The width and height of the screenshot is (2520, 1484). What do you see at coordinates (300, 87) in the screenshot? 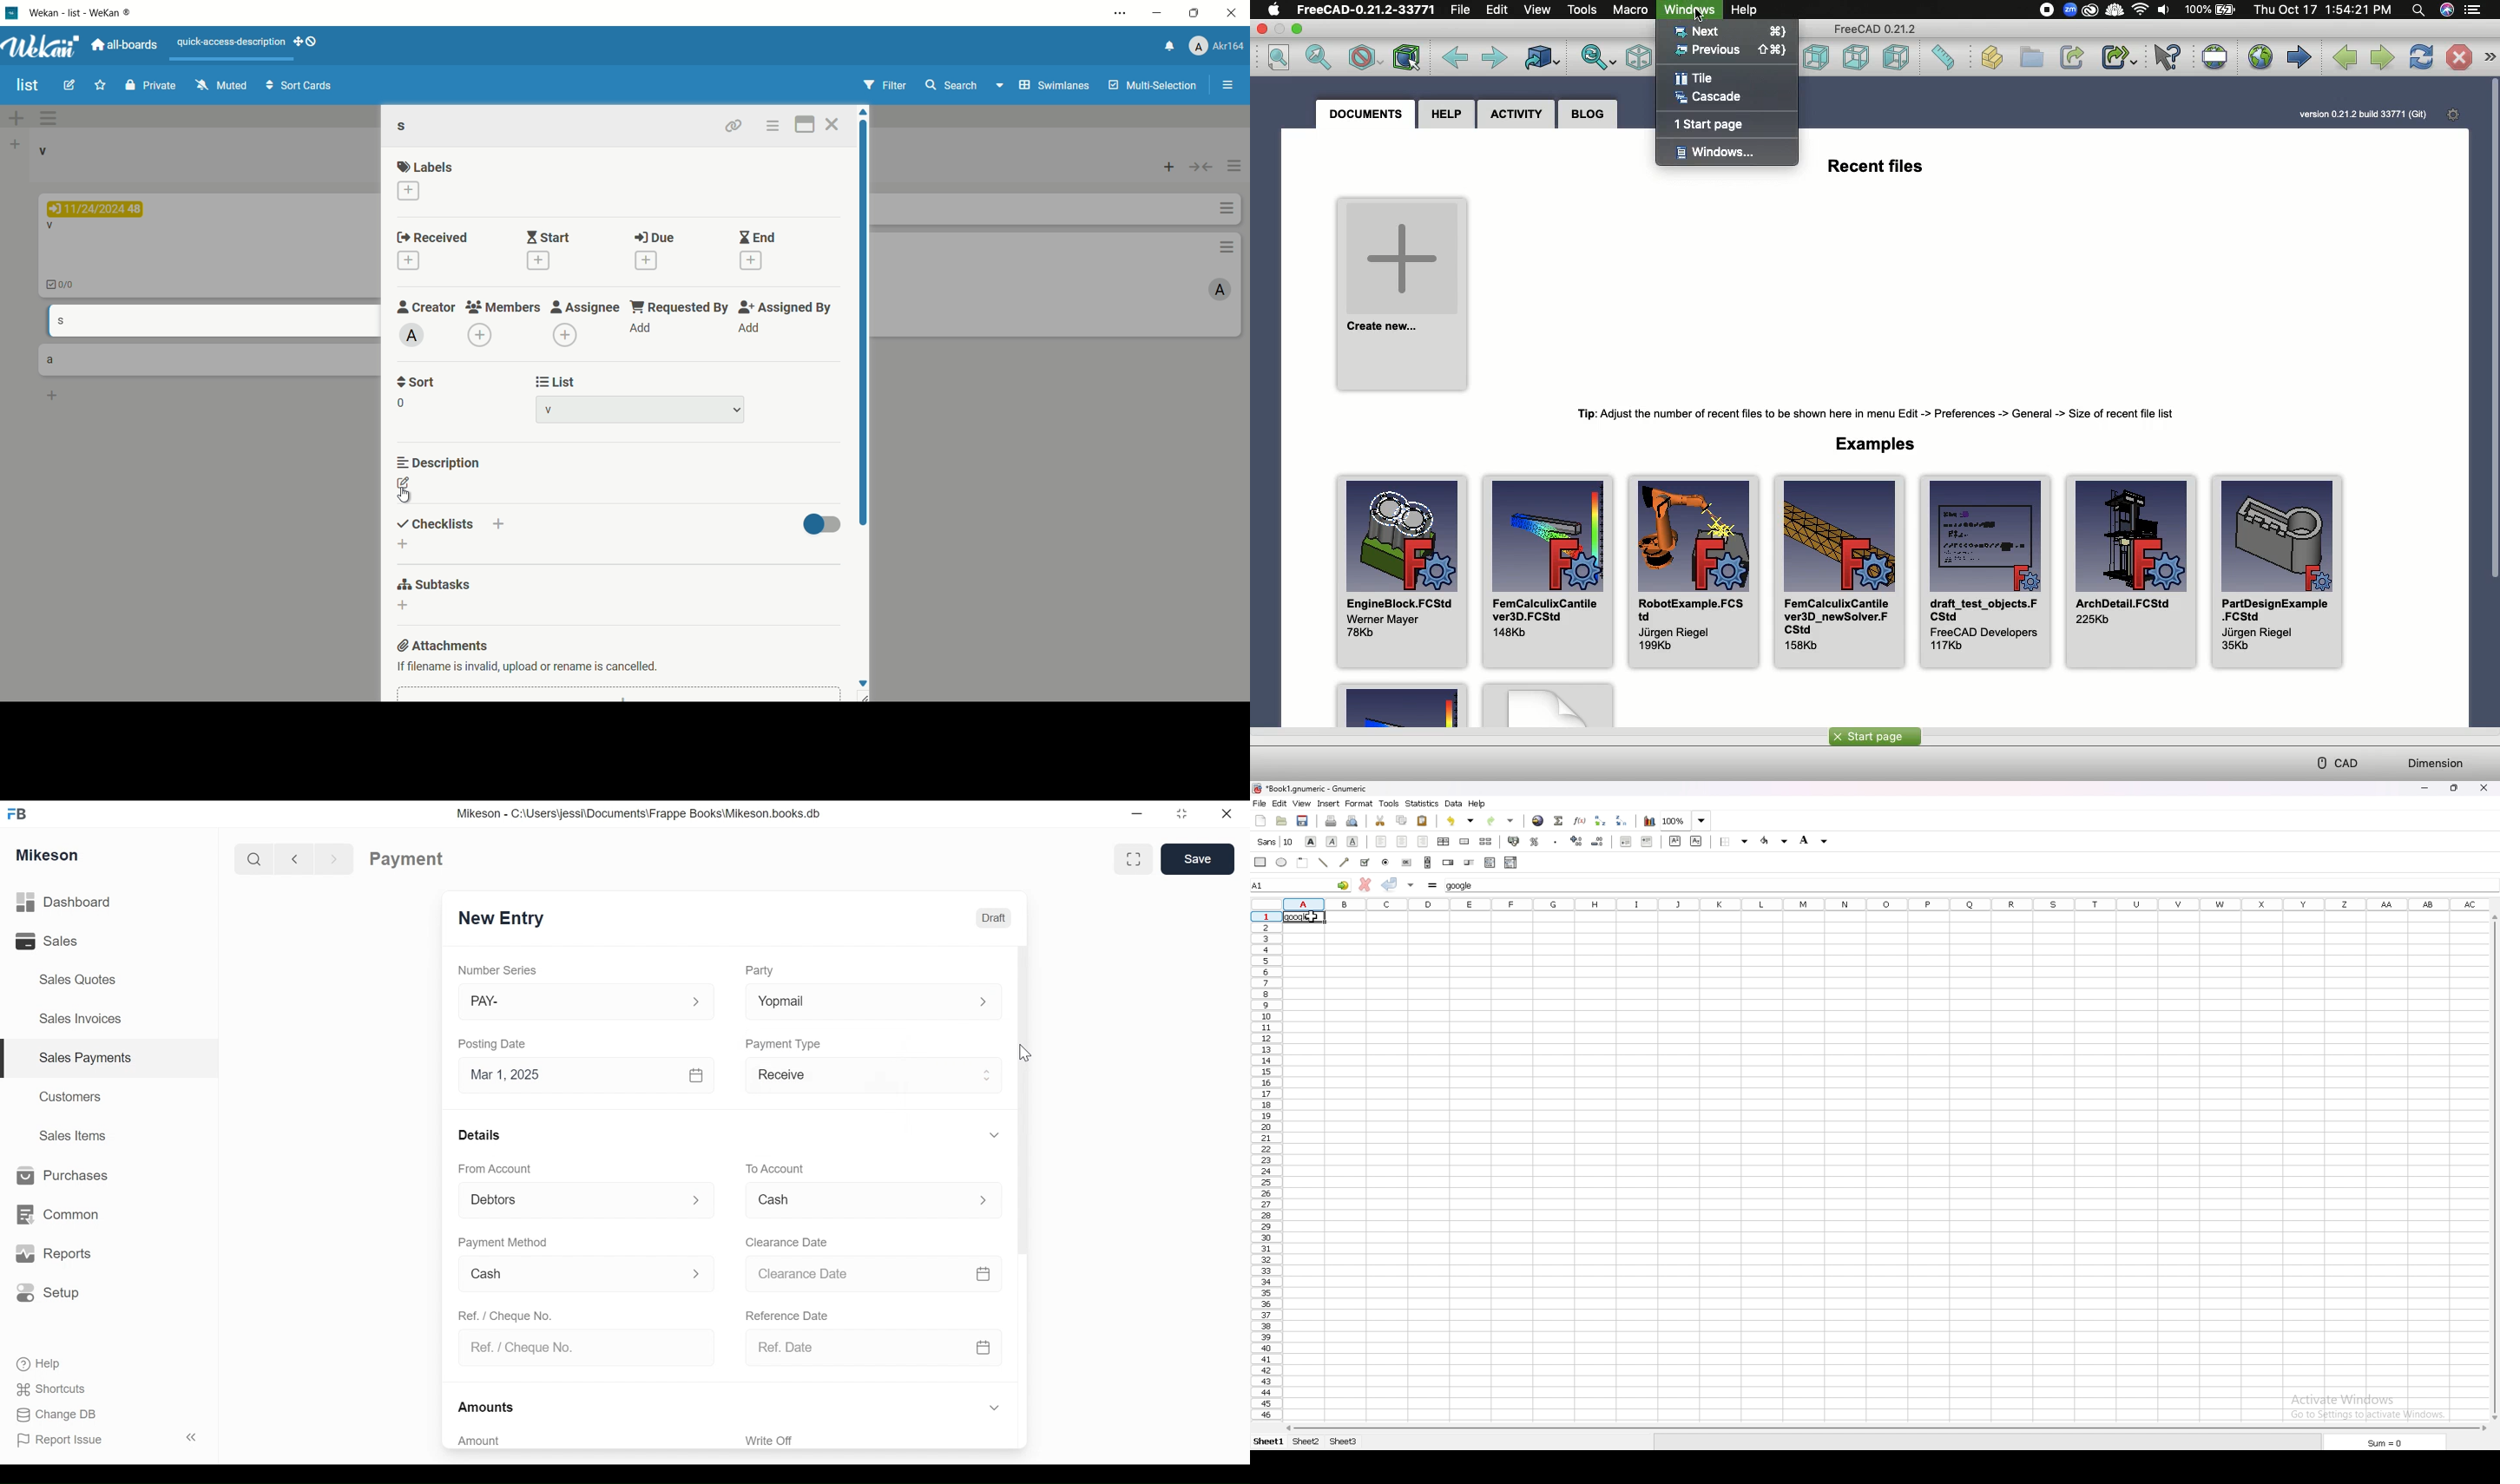
I see `sort cards` at bounding box center [300, 87].